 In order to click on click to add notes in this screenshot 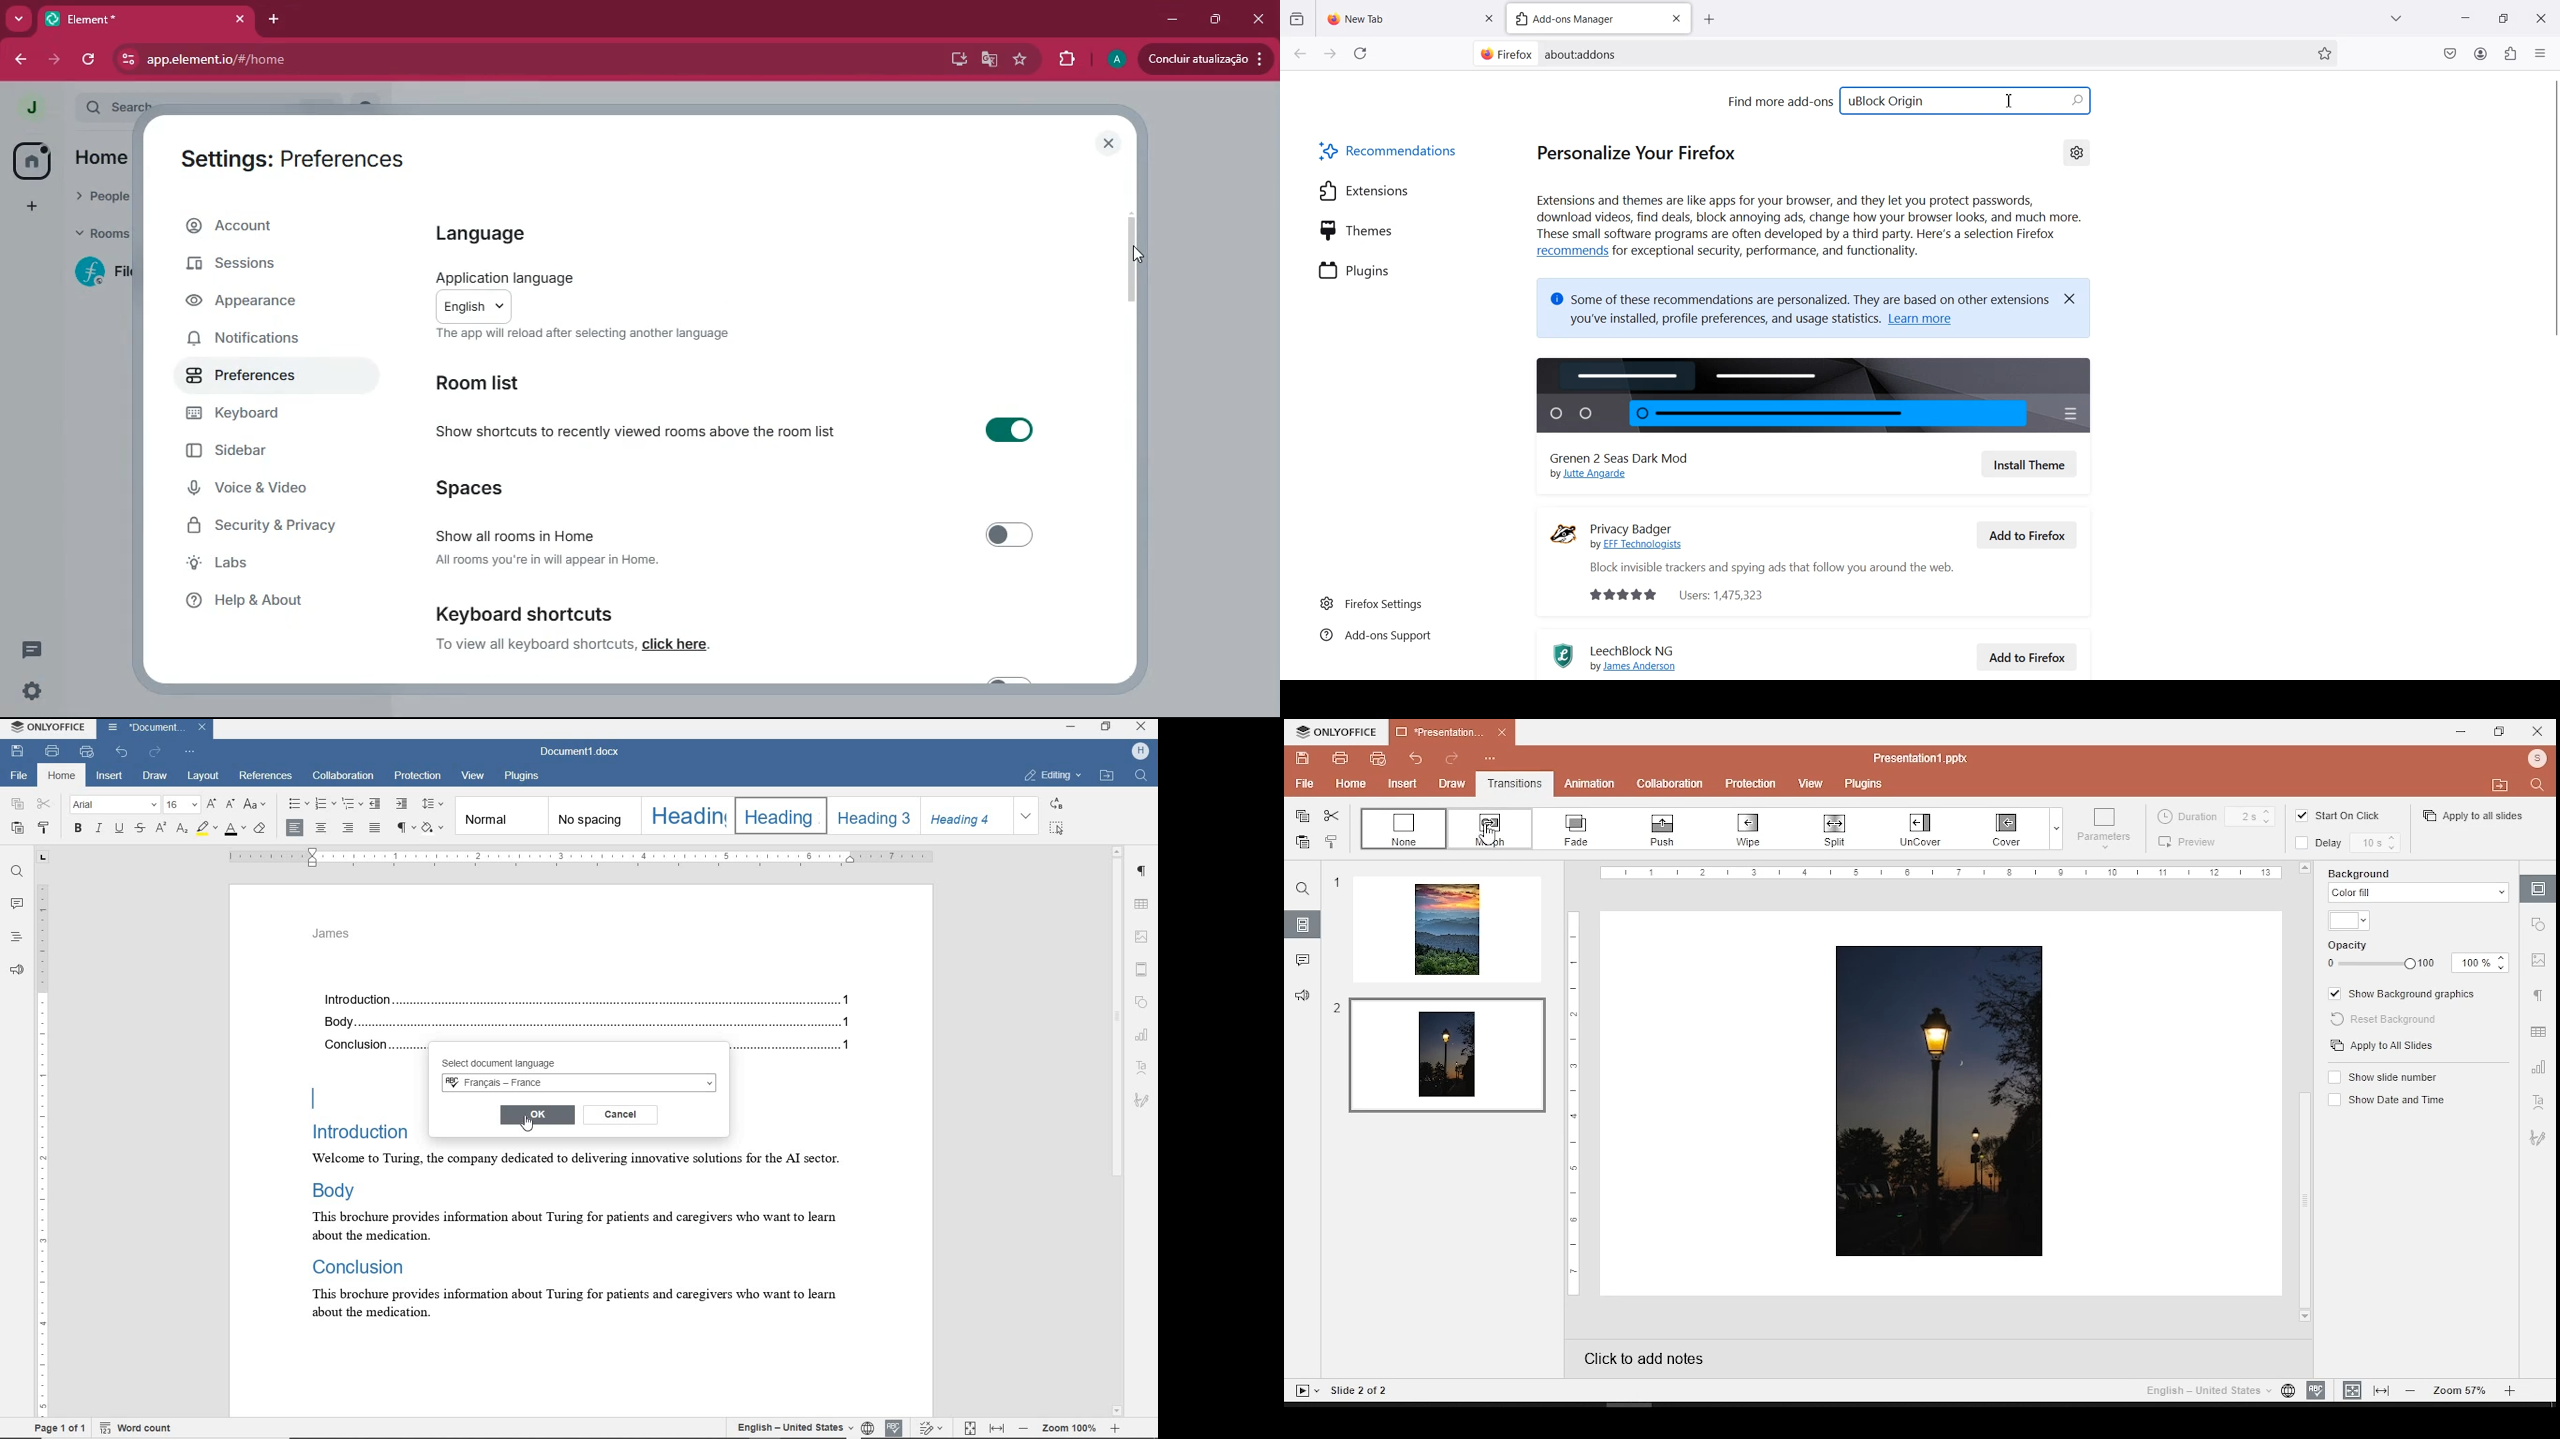, I will do `click(1664, 1358)`.